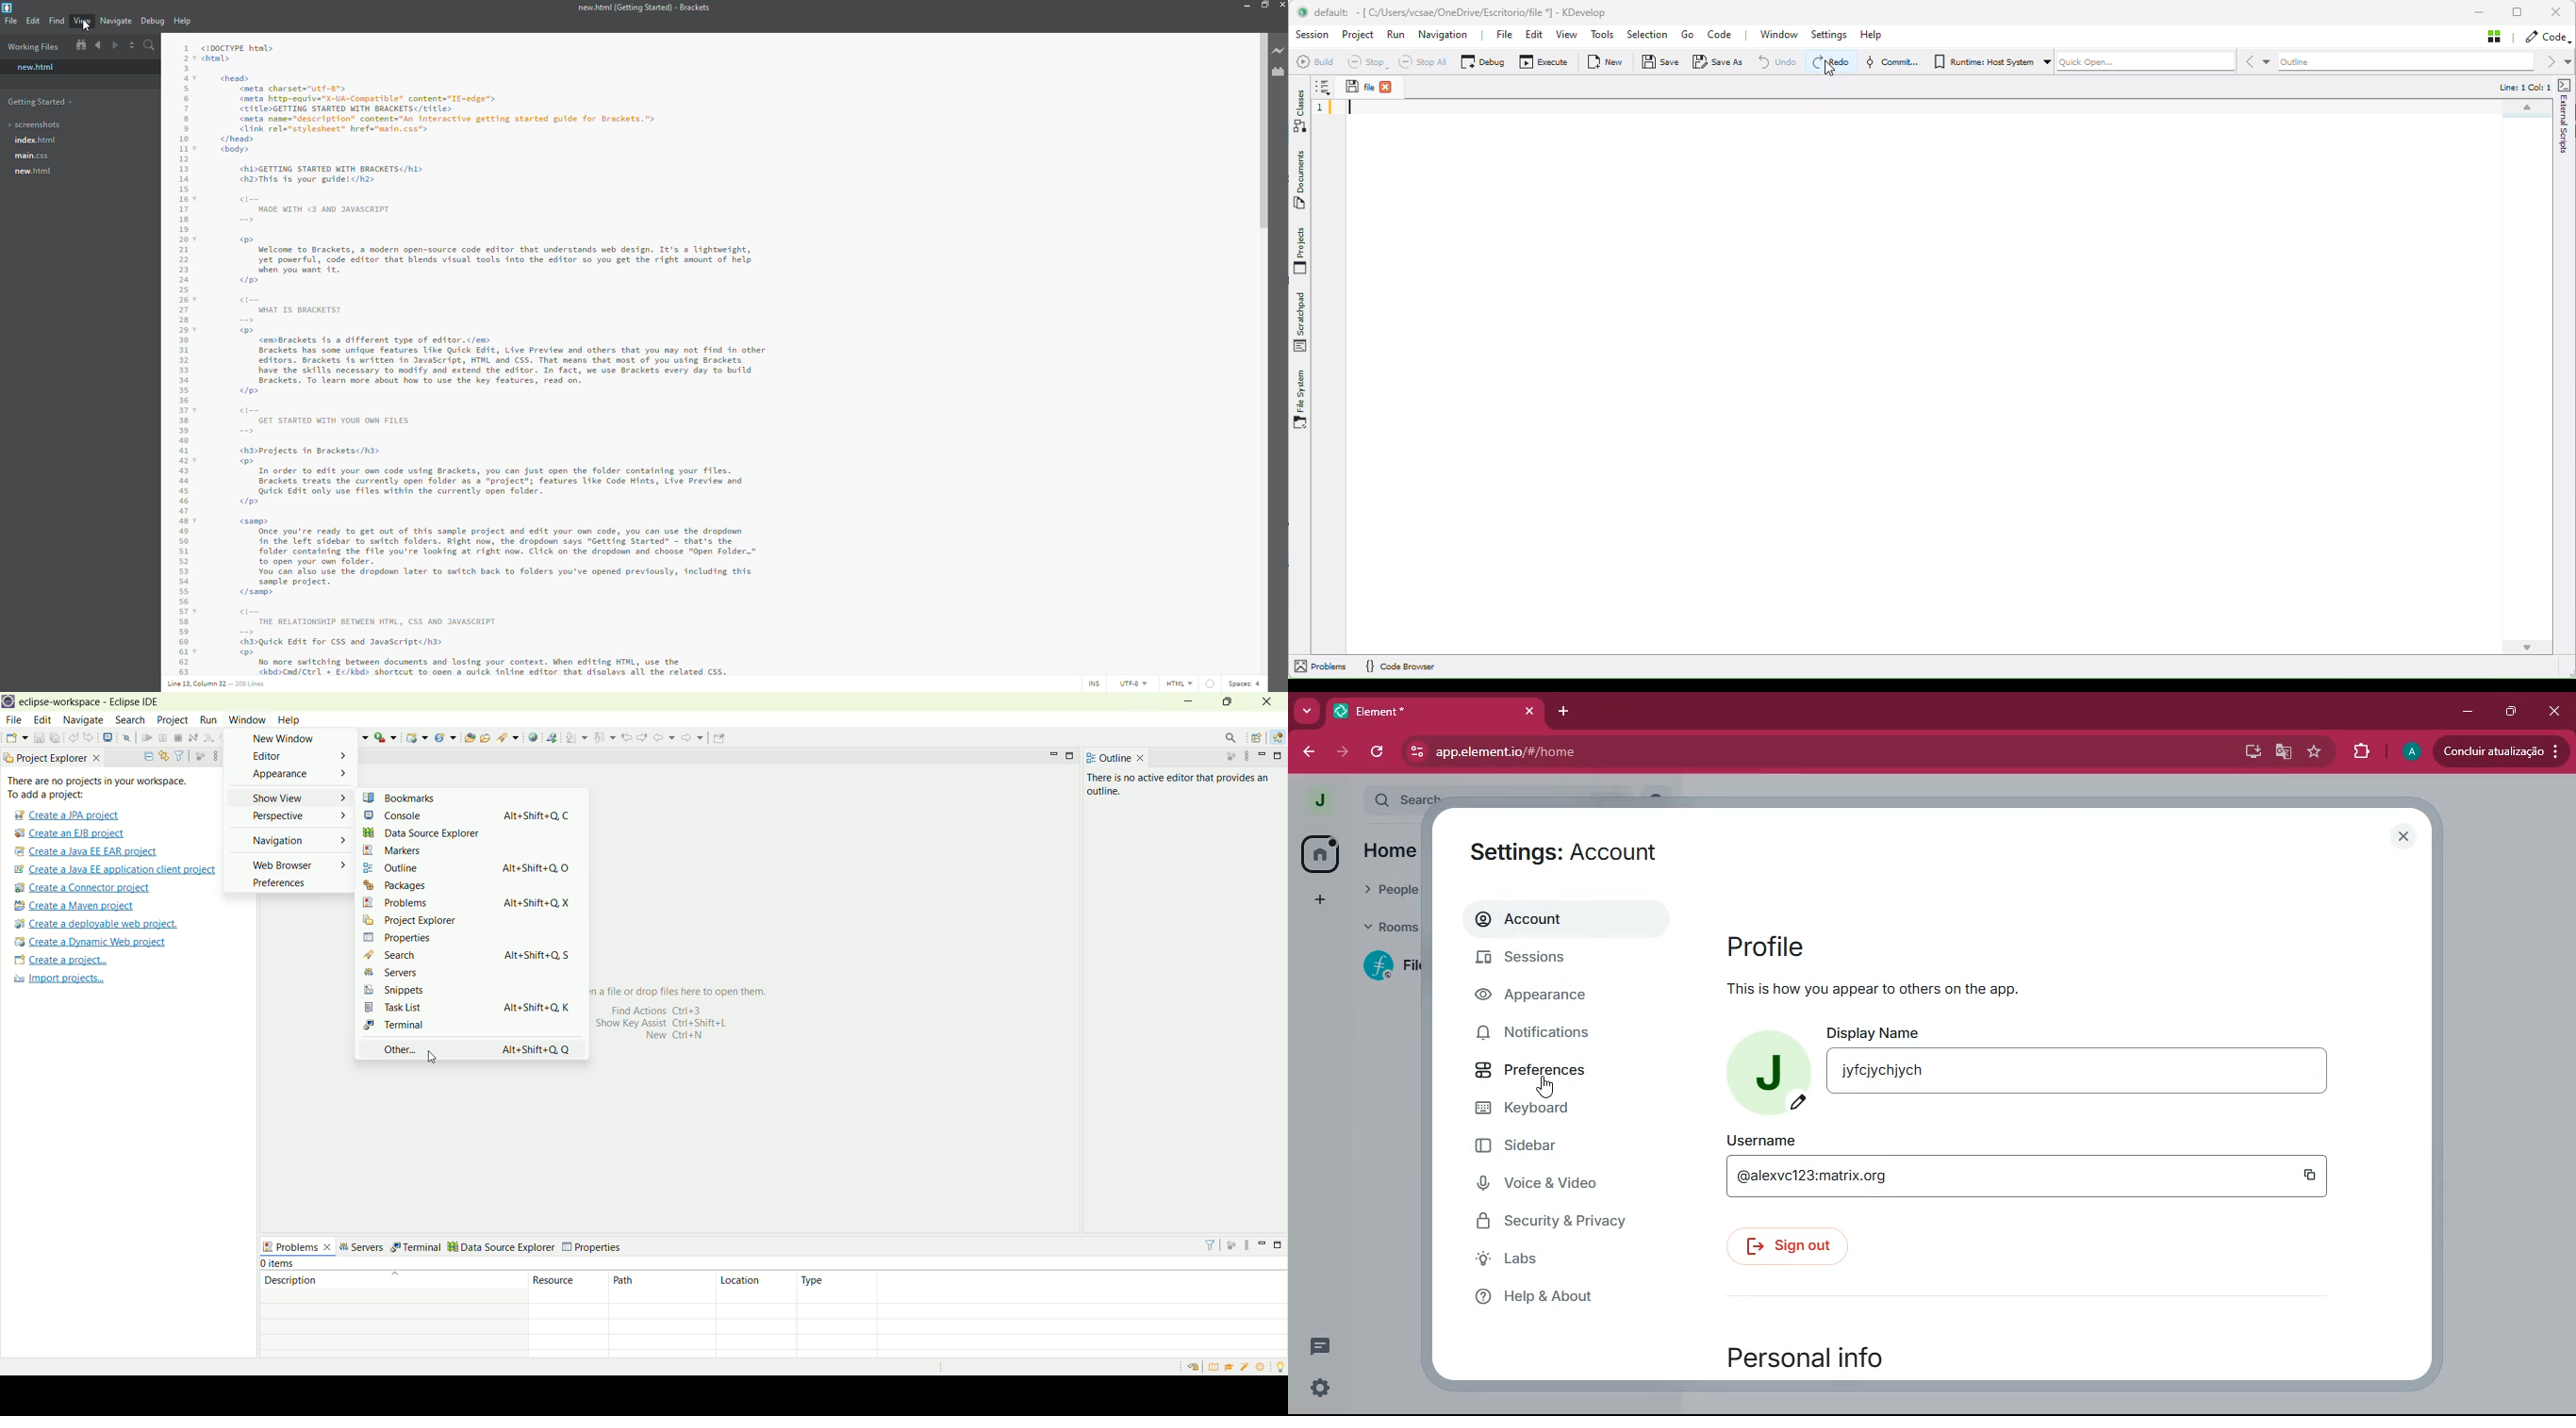 The width and height of the screenshot is (2576, 1428). I want to click on open task, so click(486, 738).